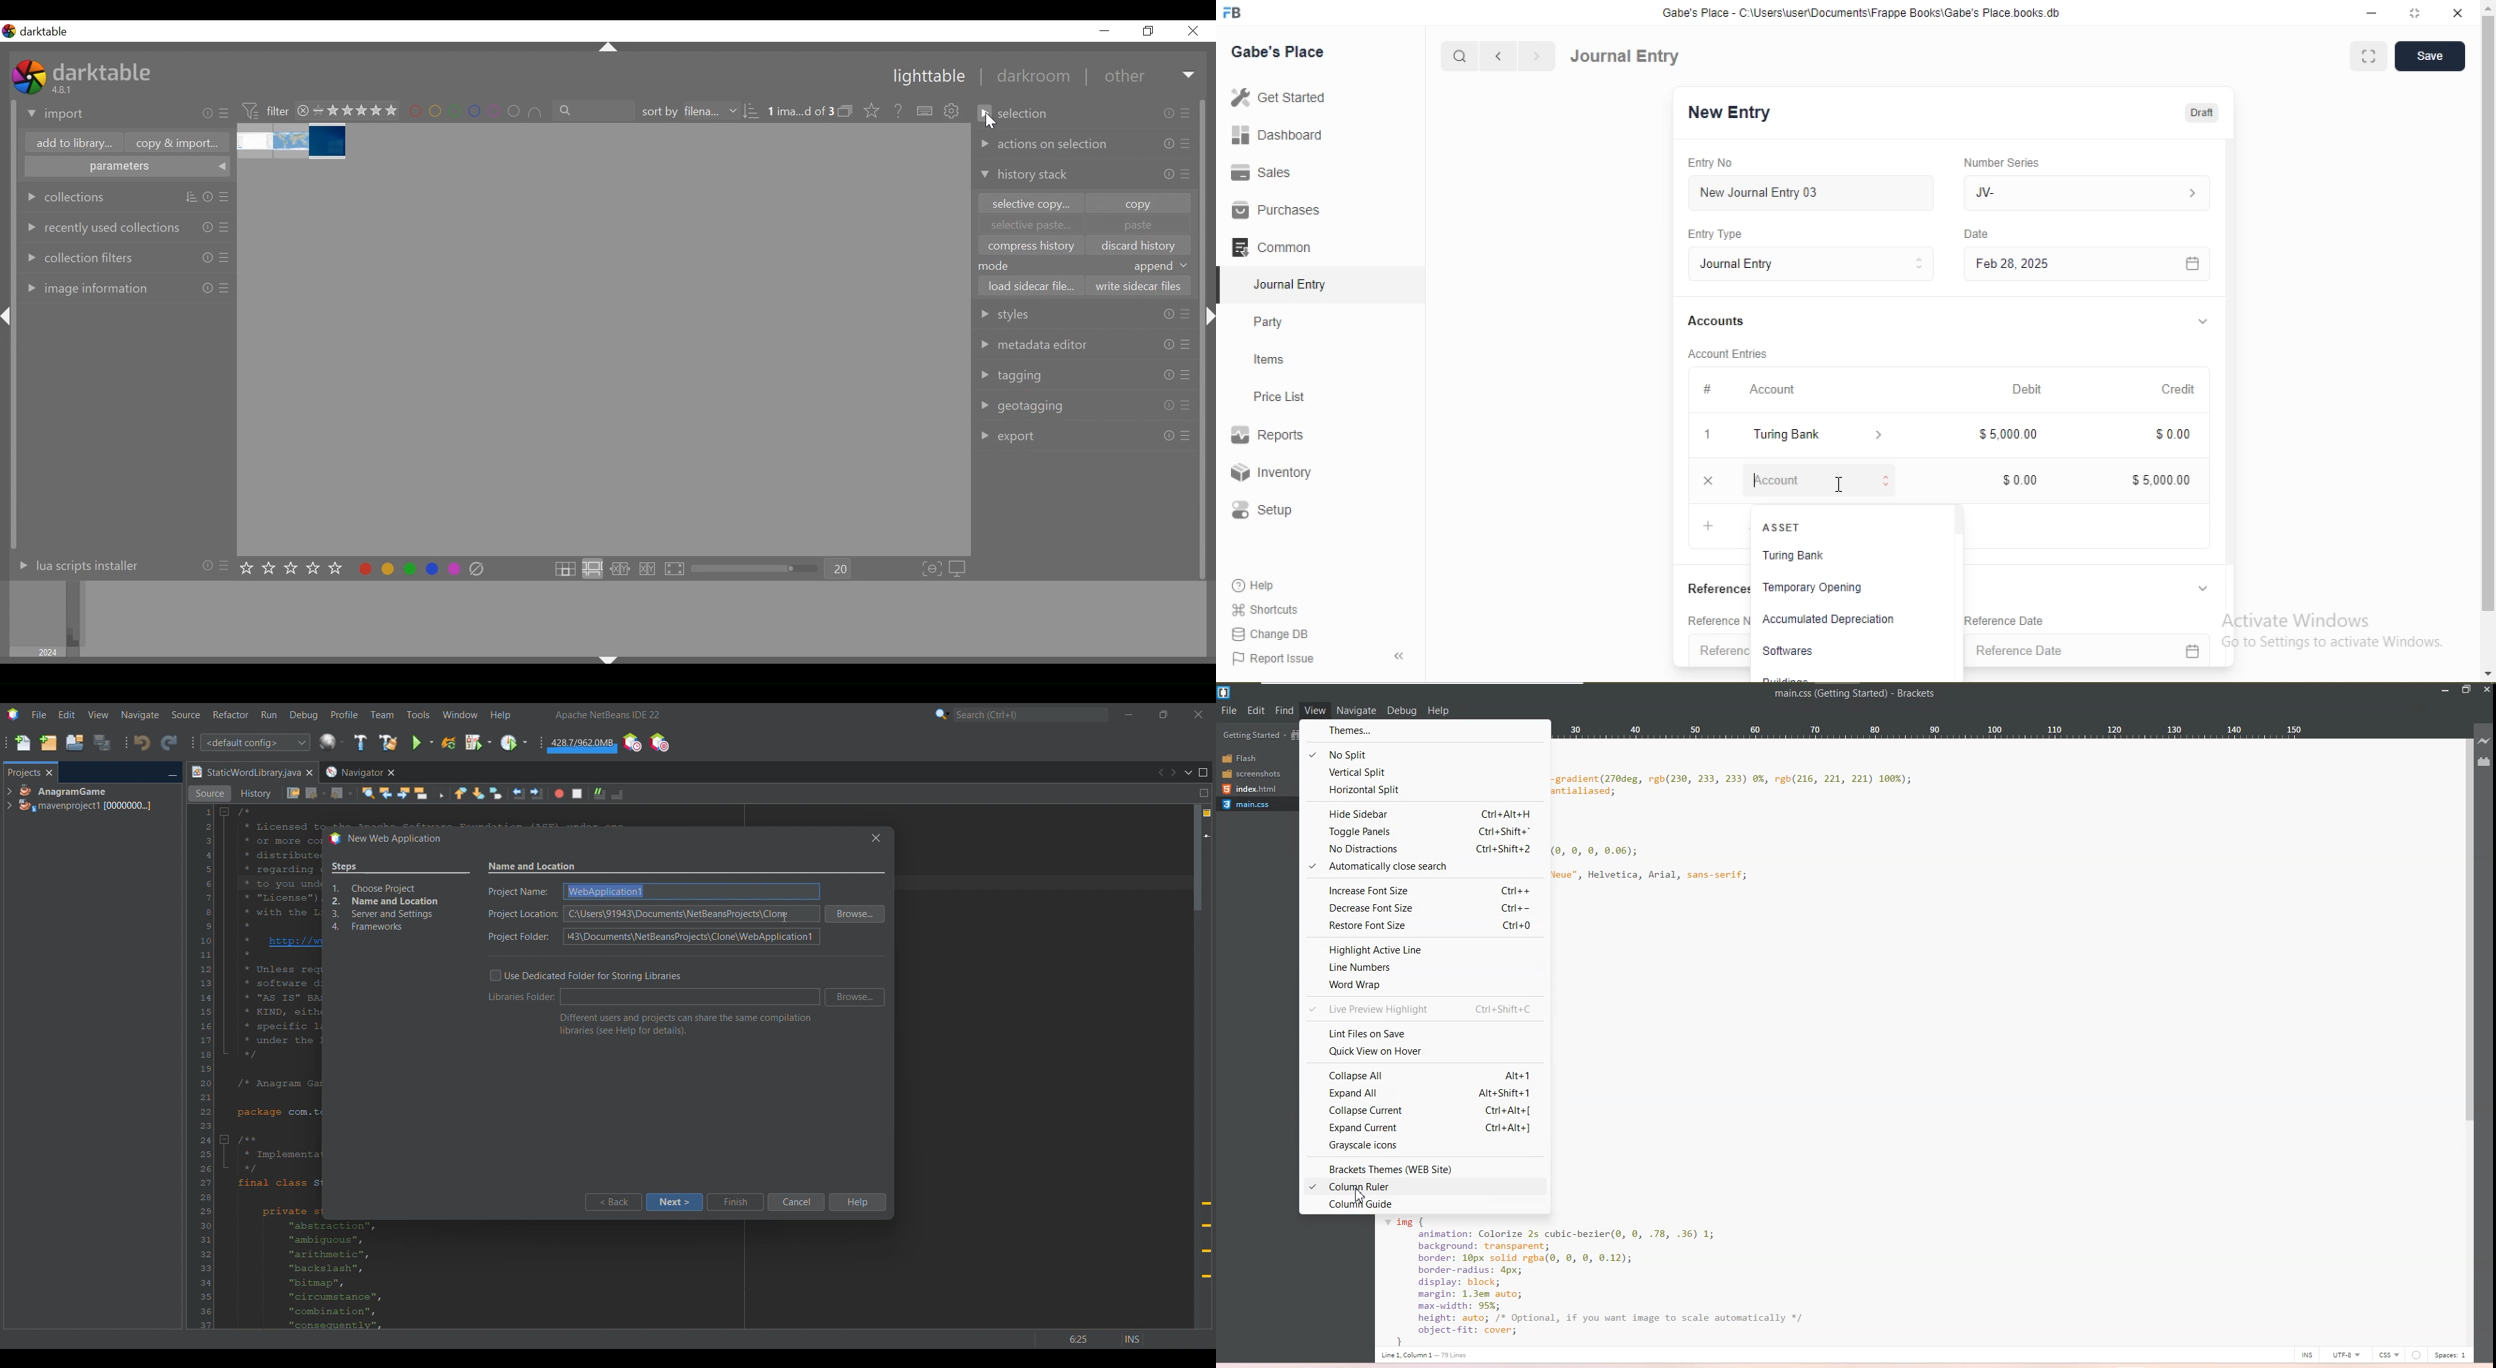 This screenshot has height=1372, width=2520. What do you see at coordinates (1829, 621) in the screenshot?
I see `Accumulated Depreciation` at bounding box center [1829, 621].